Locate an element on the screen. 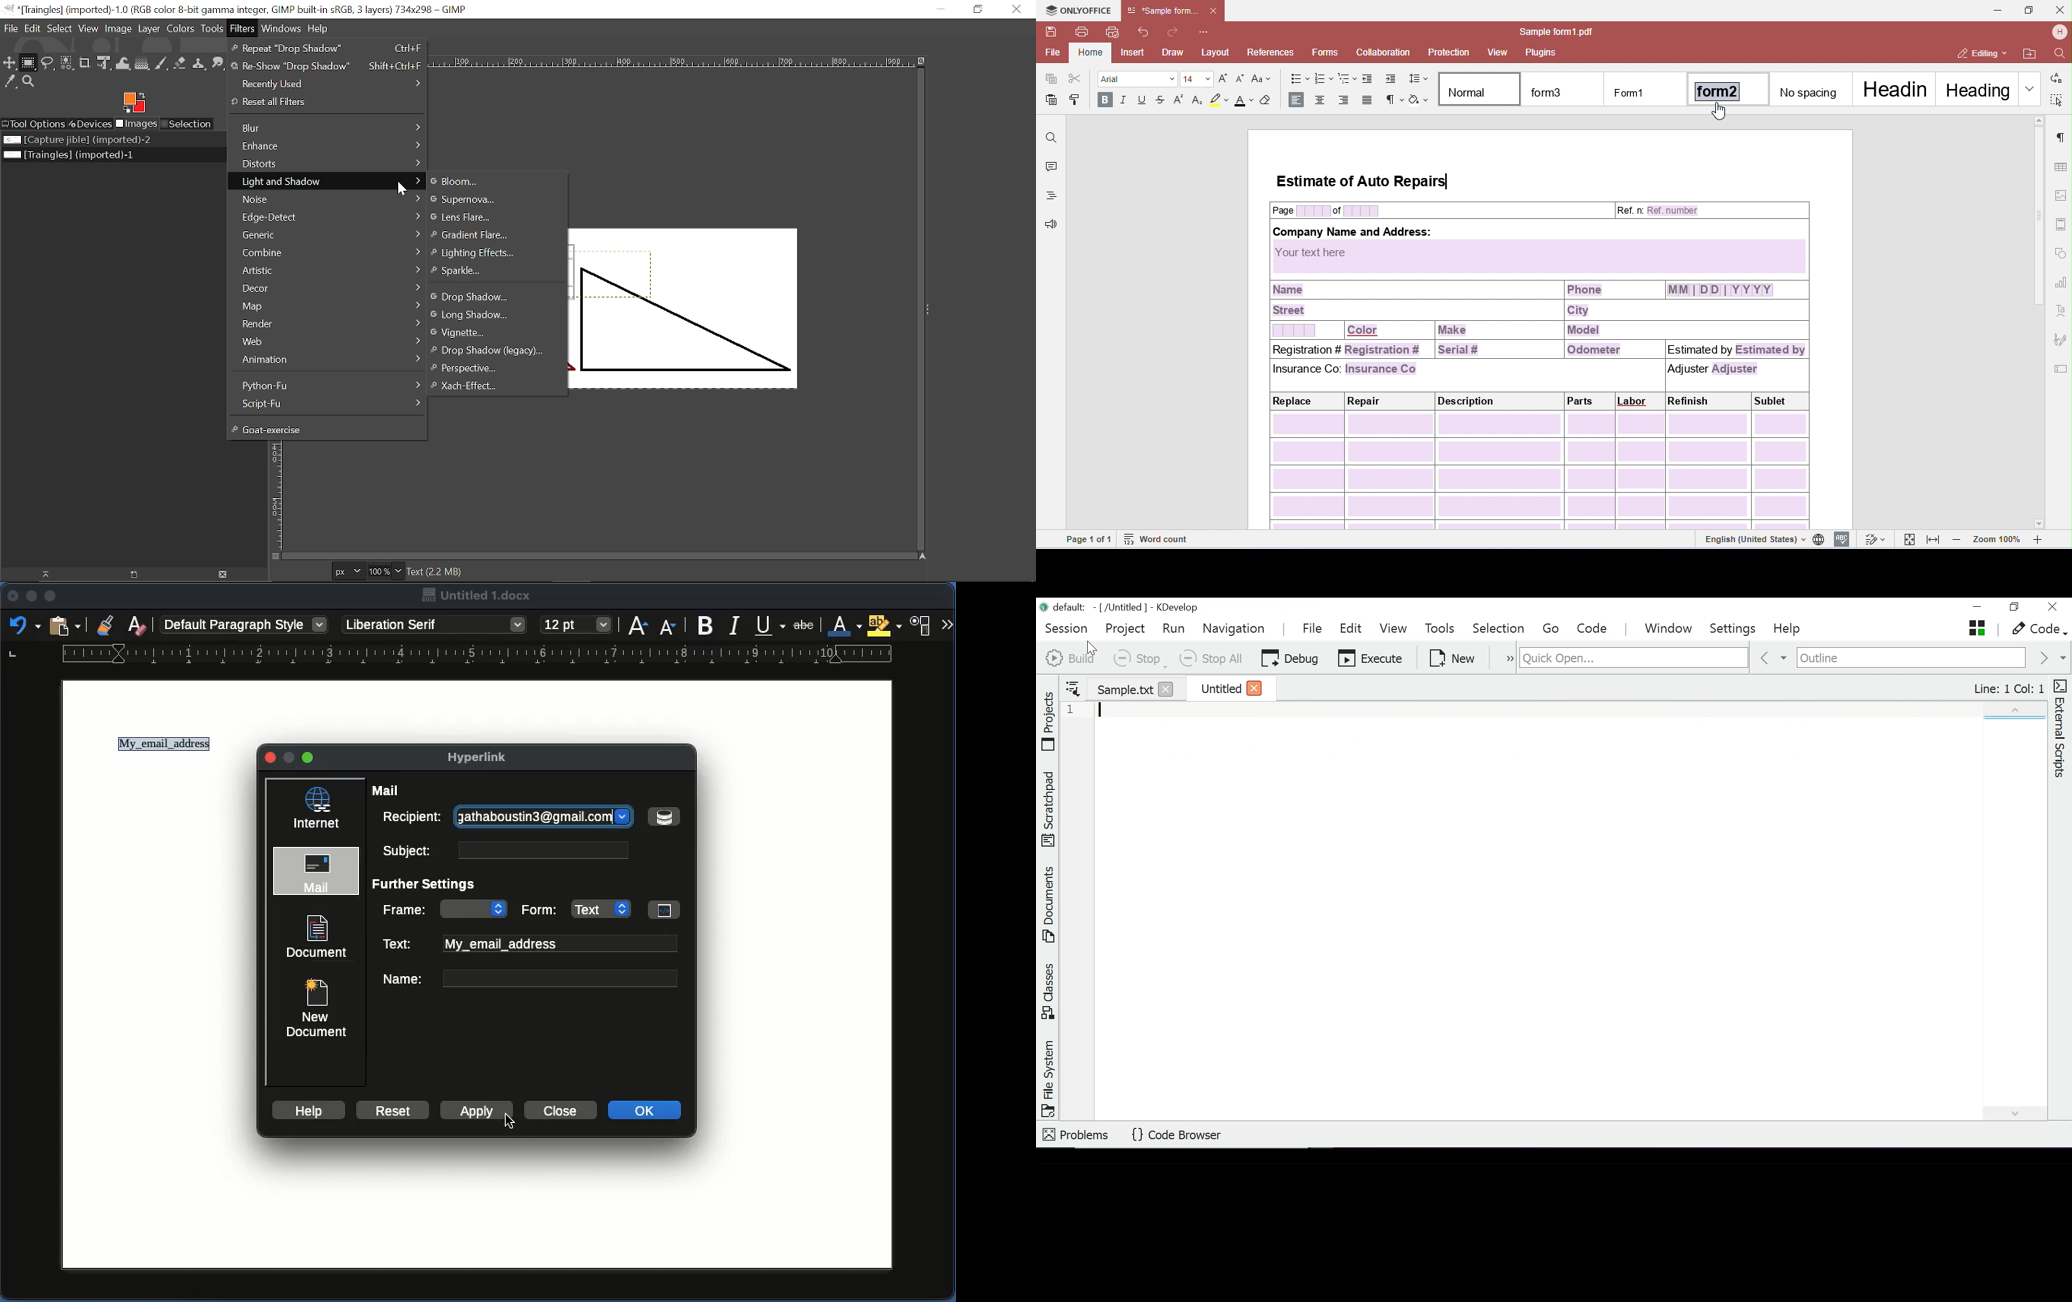 Image resolution: width=2072 pixels, height=1316 pixels. Clear formatting is located at coordinates (138, 624).